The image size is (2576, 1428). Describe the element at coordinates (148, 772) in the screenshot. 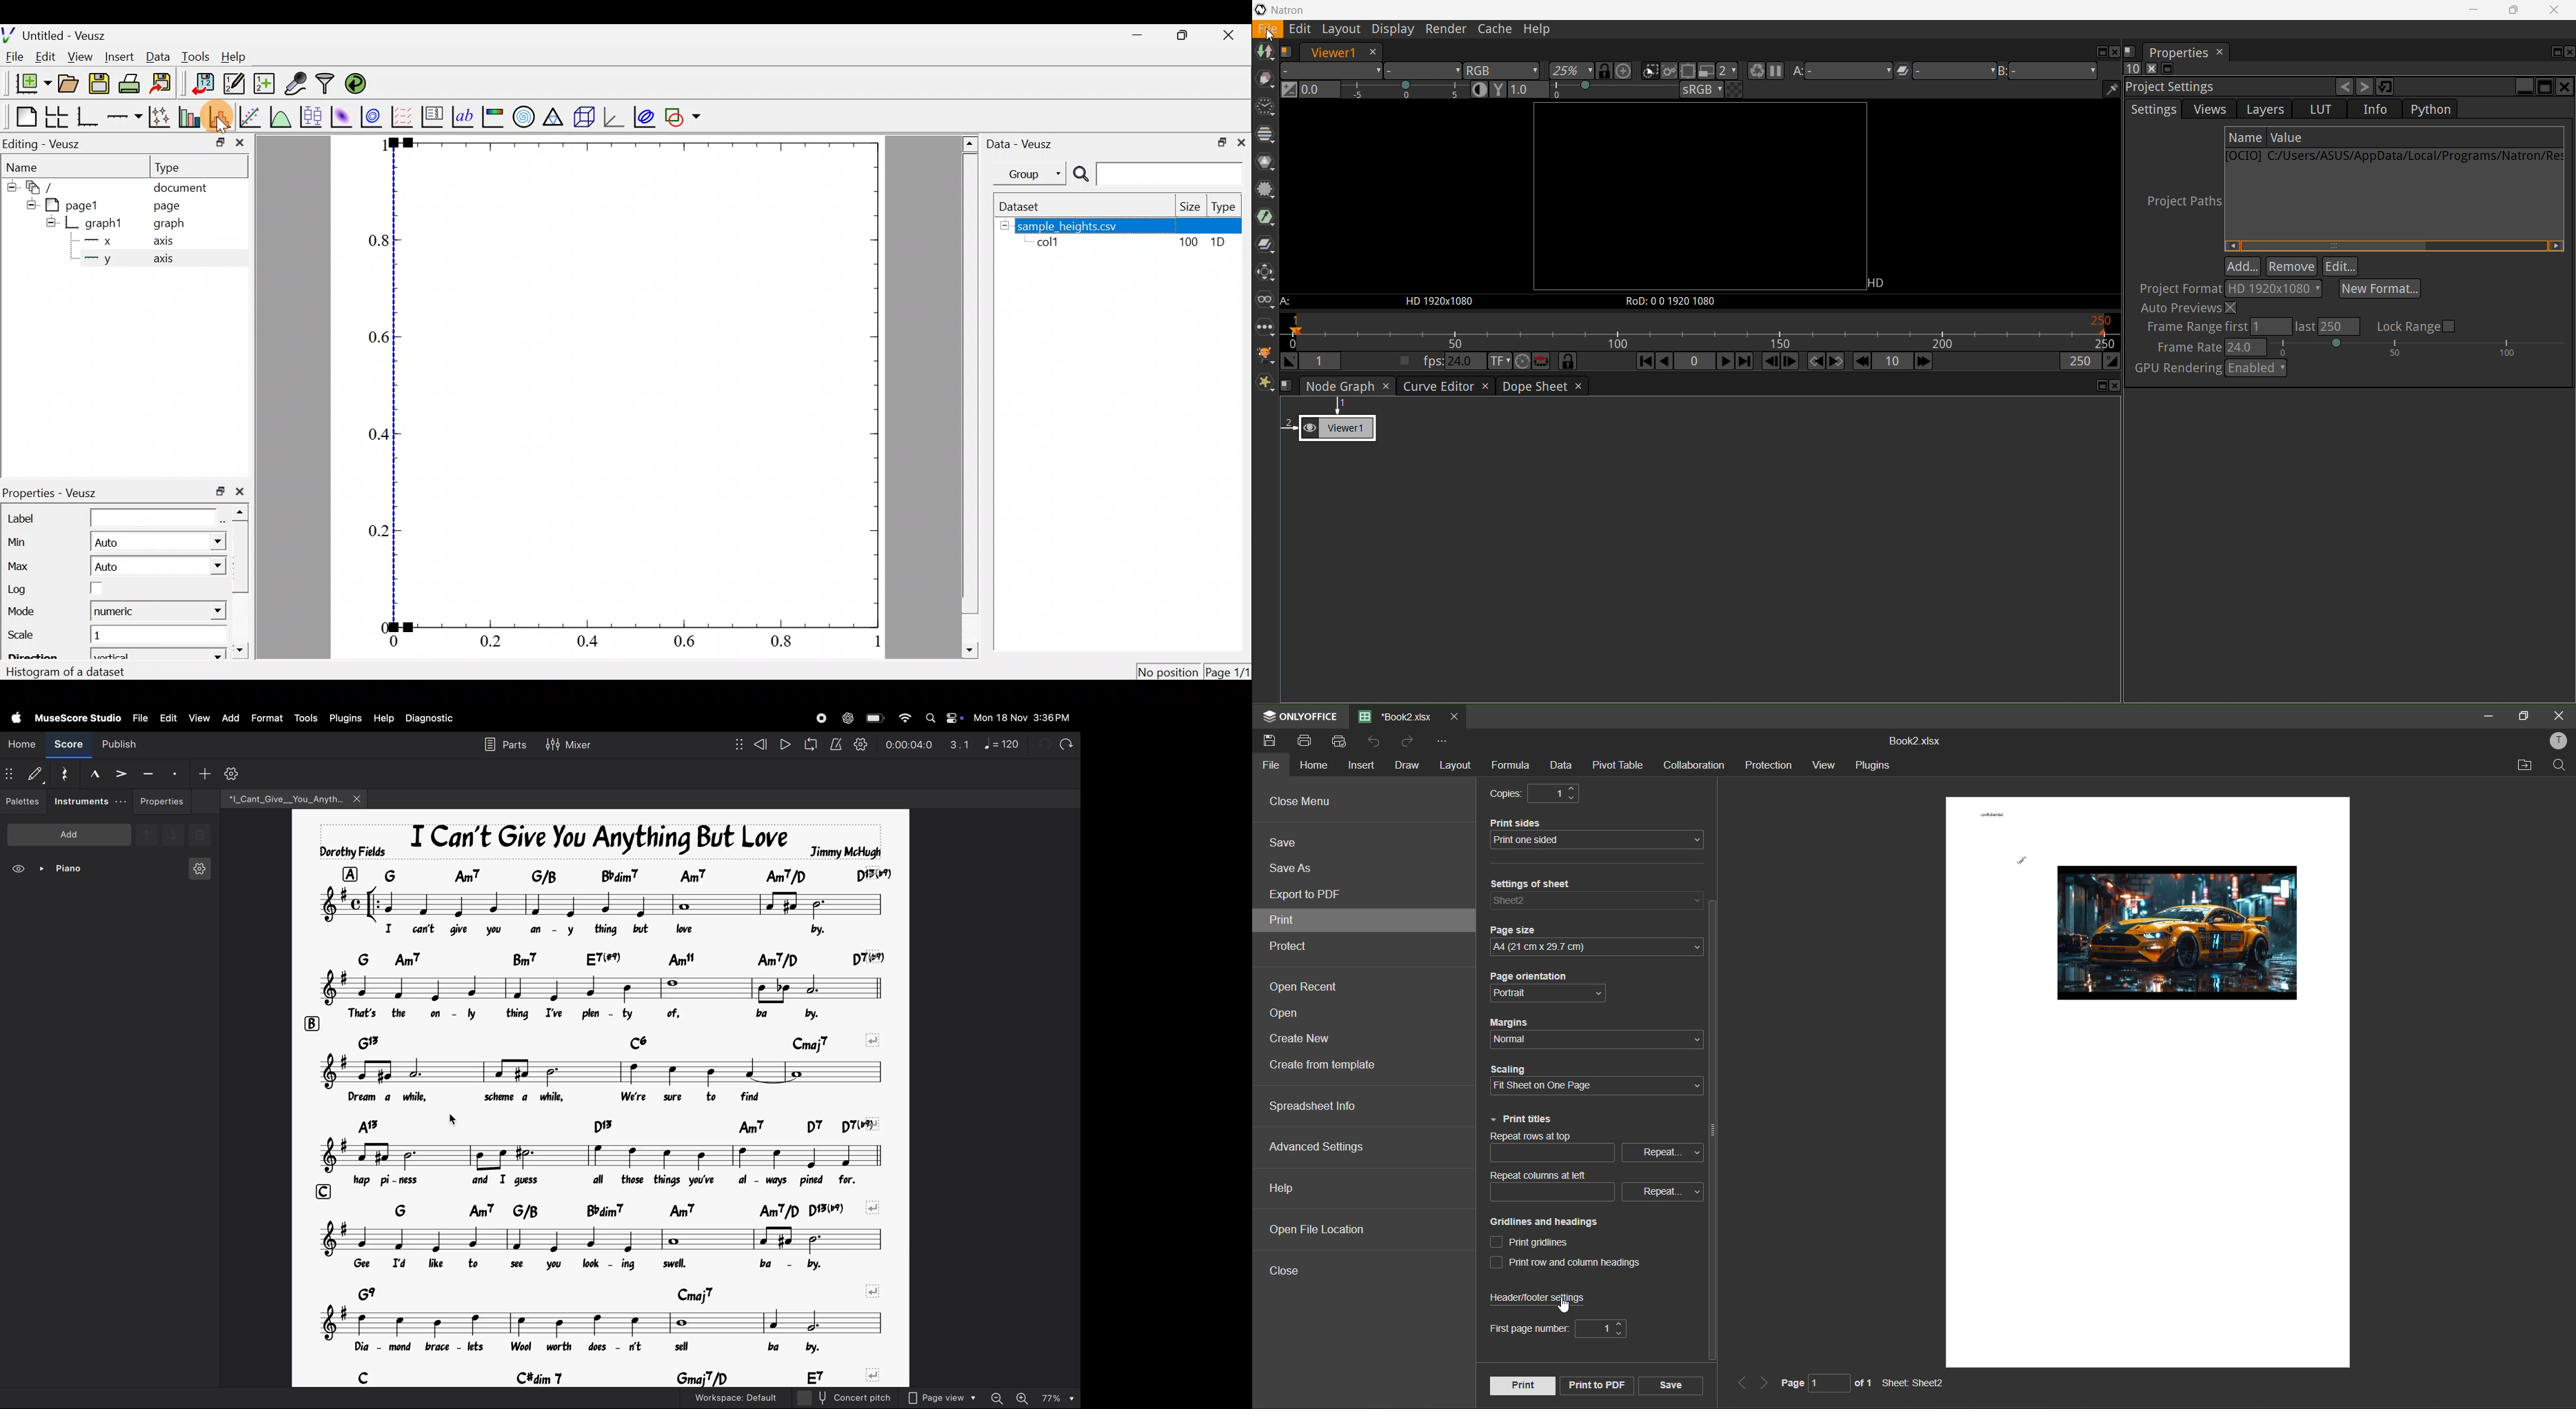

I see `tenuto` at that location.